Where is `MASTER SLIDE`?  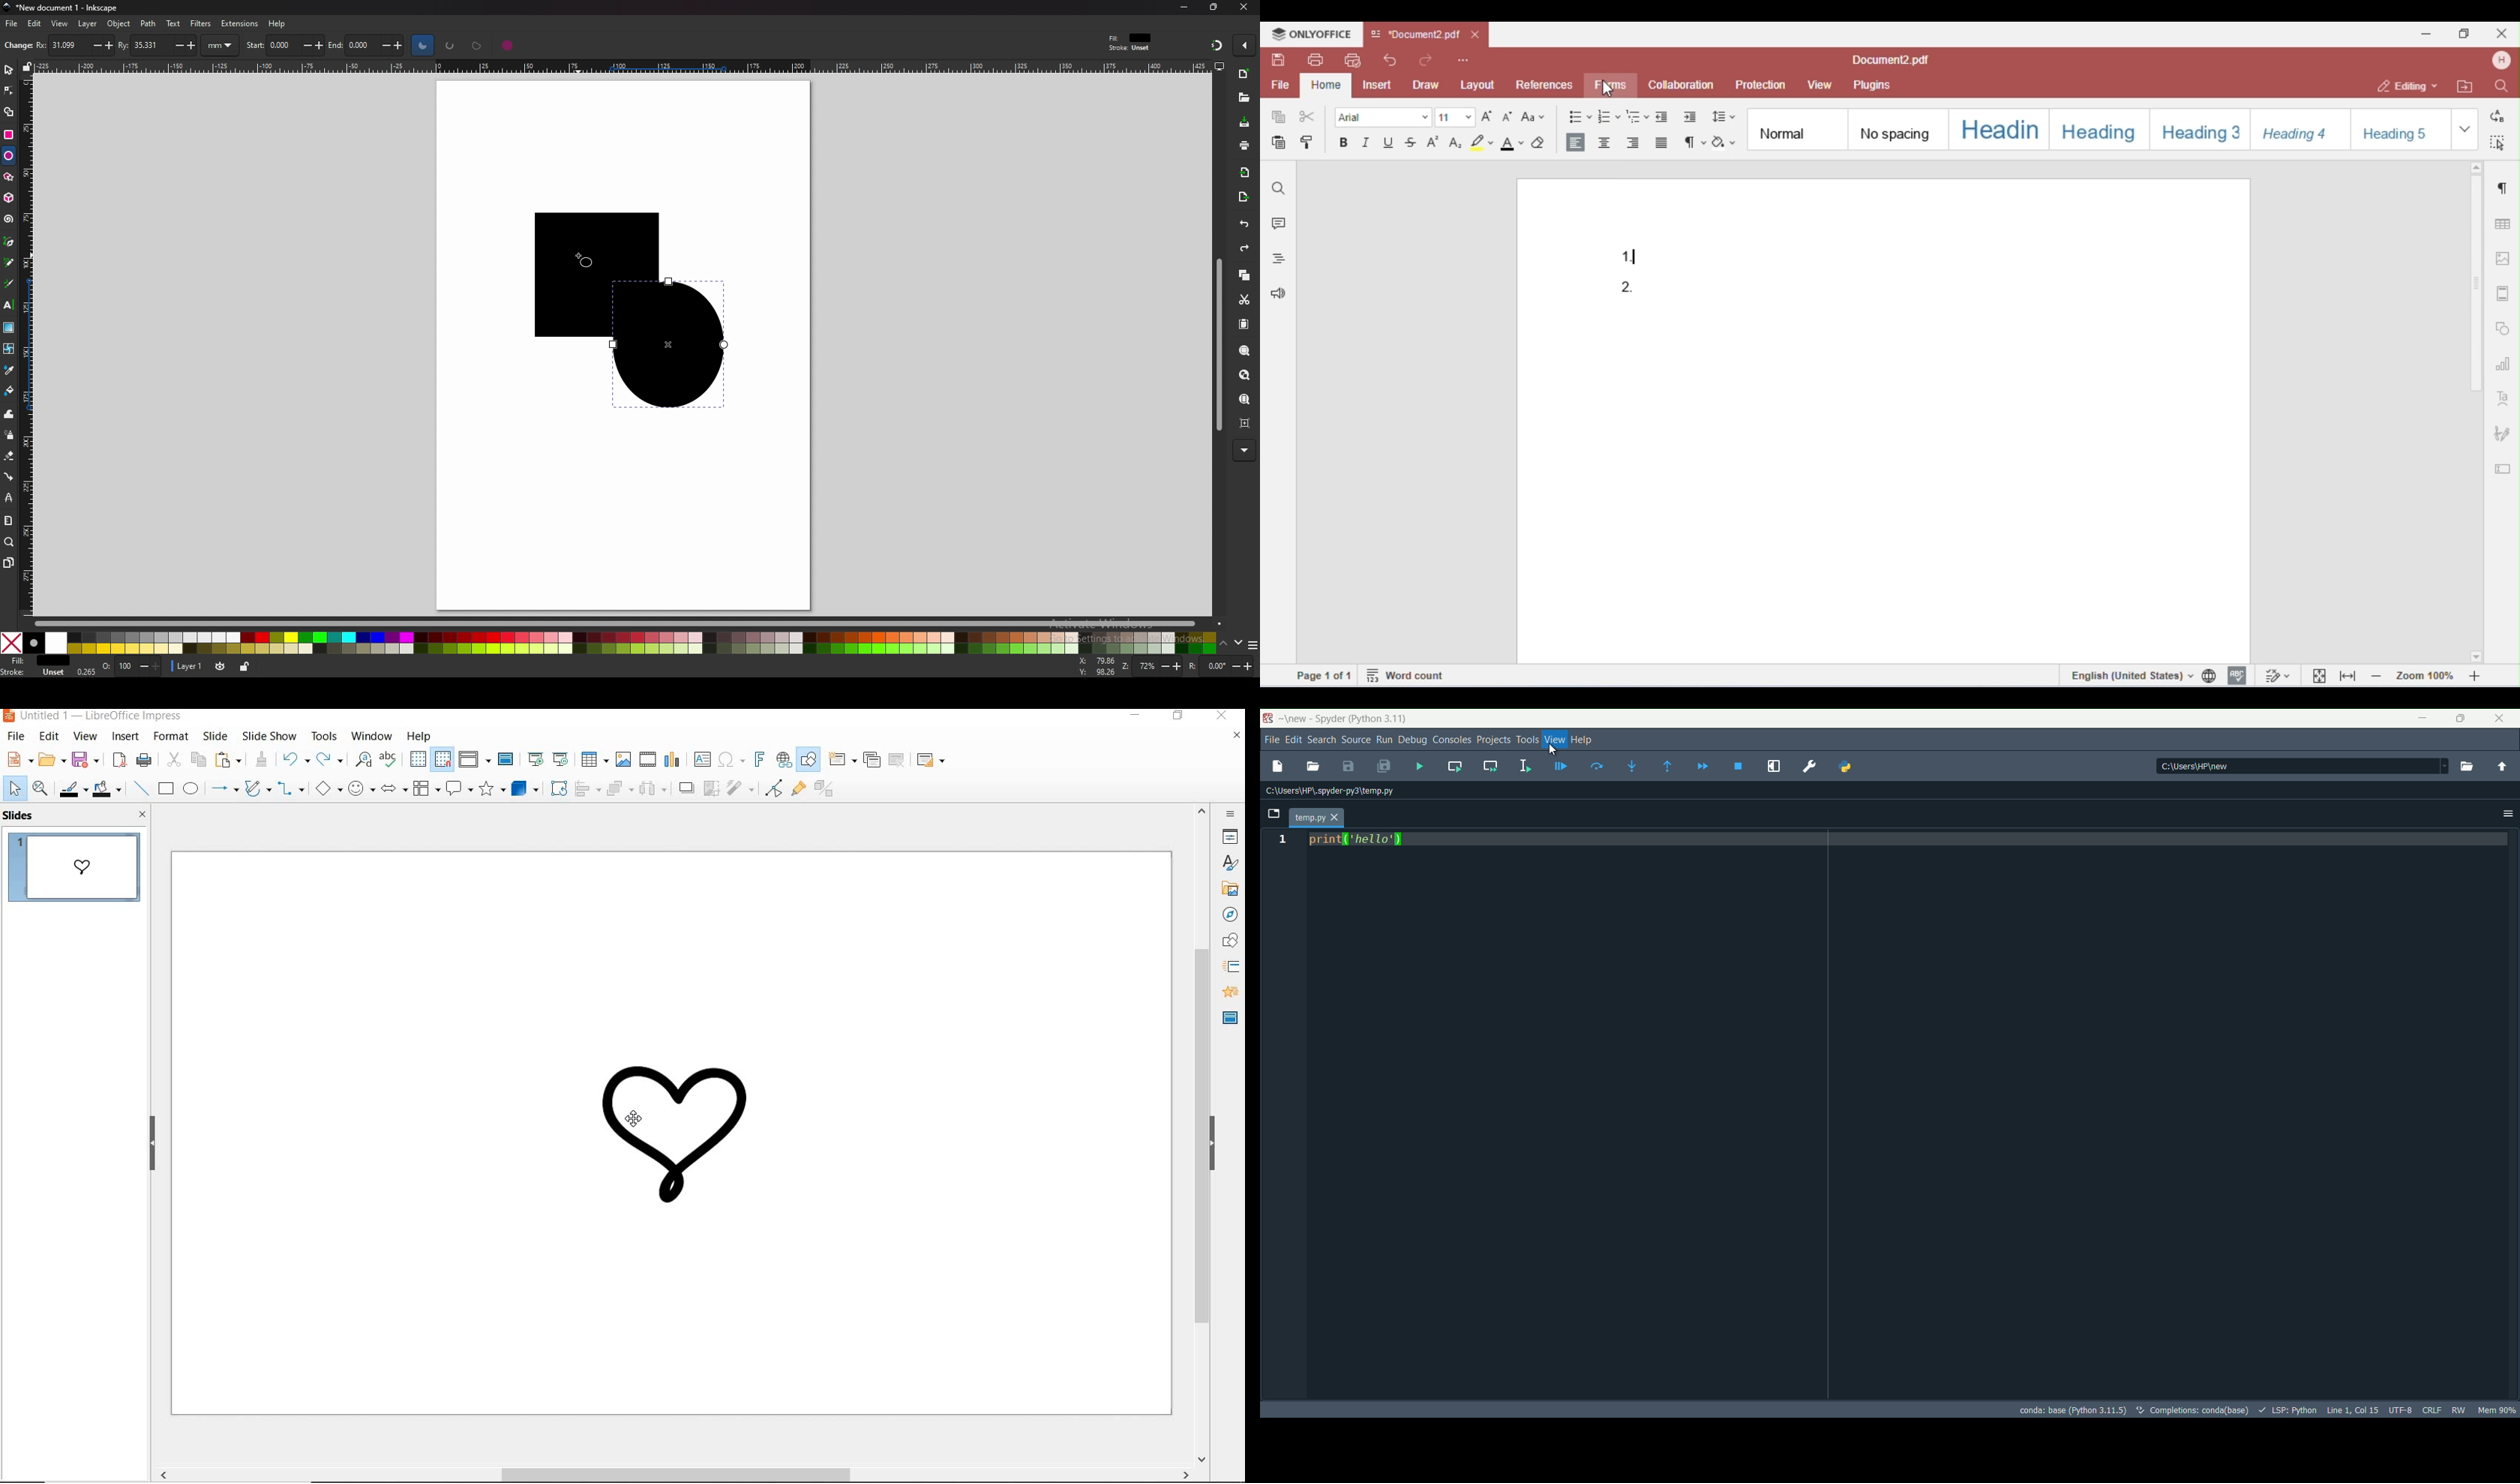 MASTER SLIDE is located at coordinates (1231, 1020).